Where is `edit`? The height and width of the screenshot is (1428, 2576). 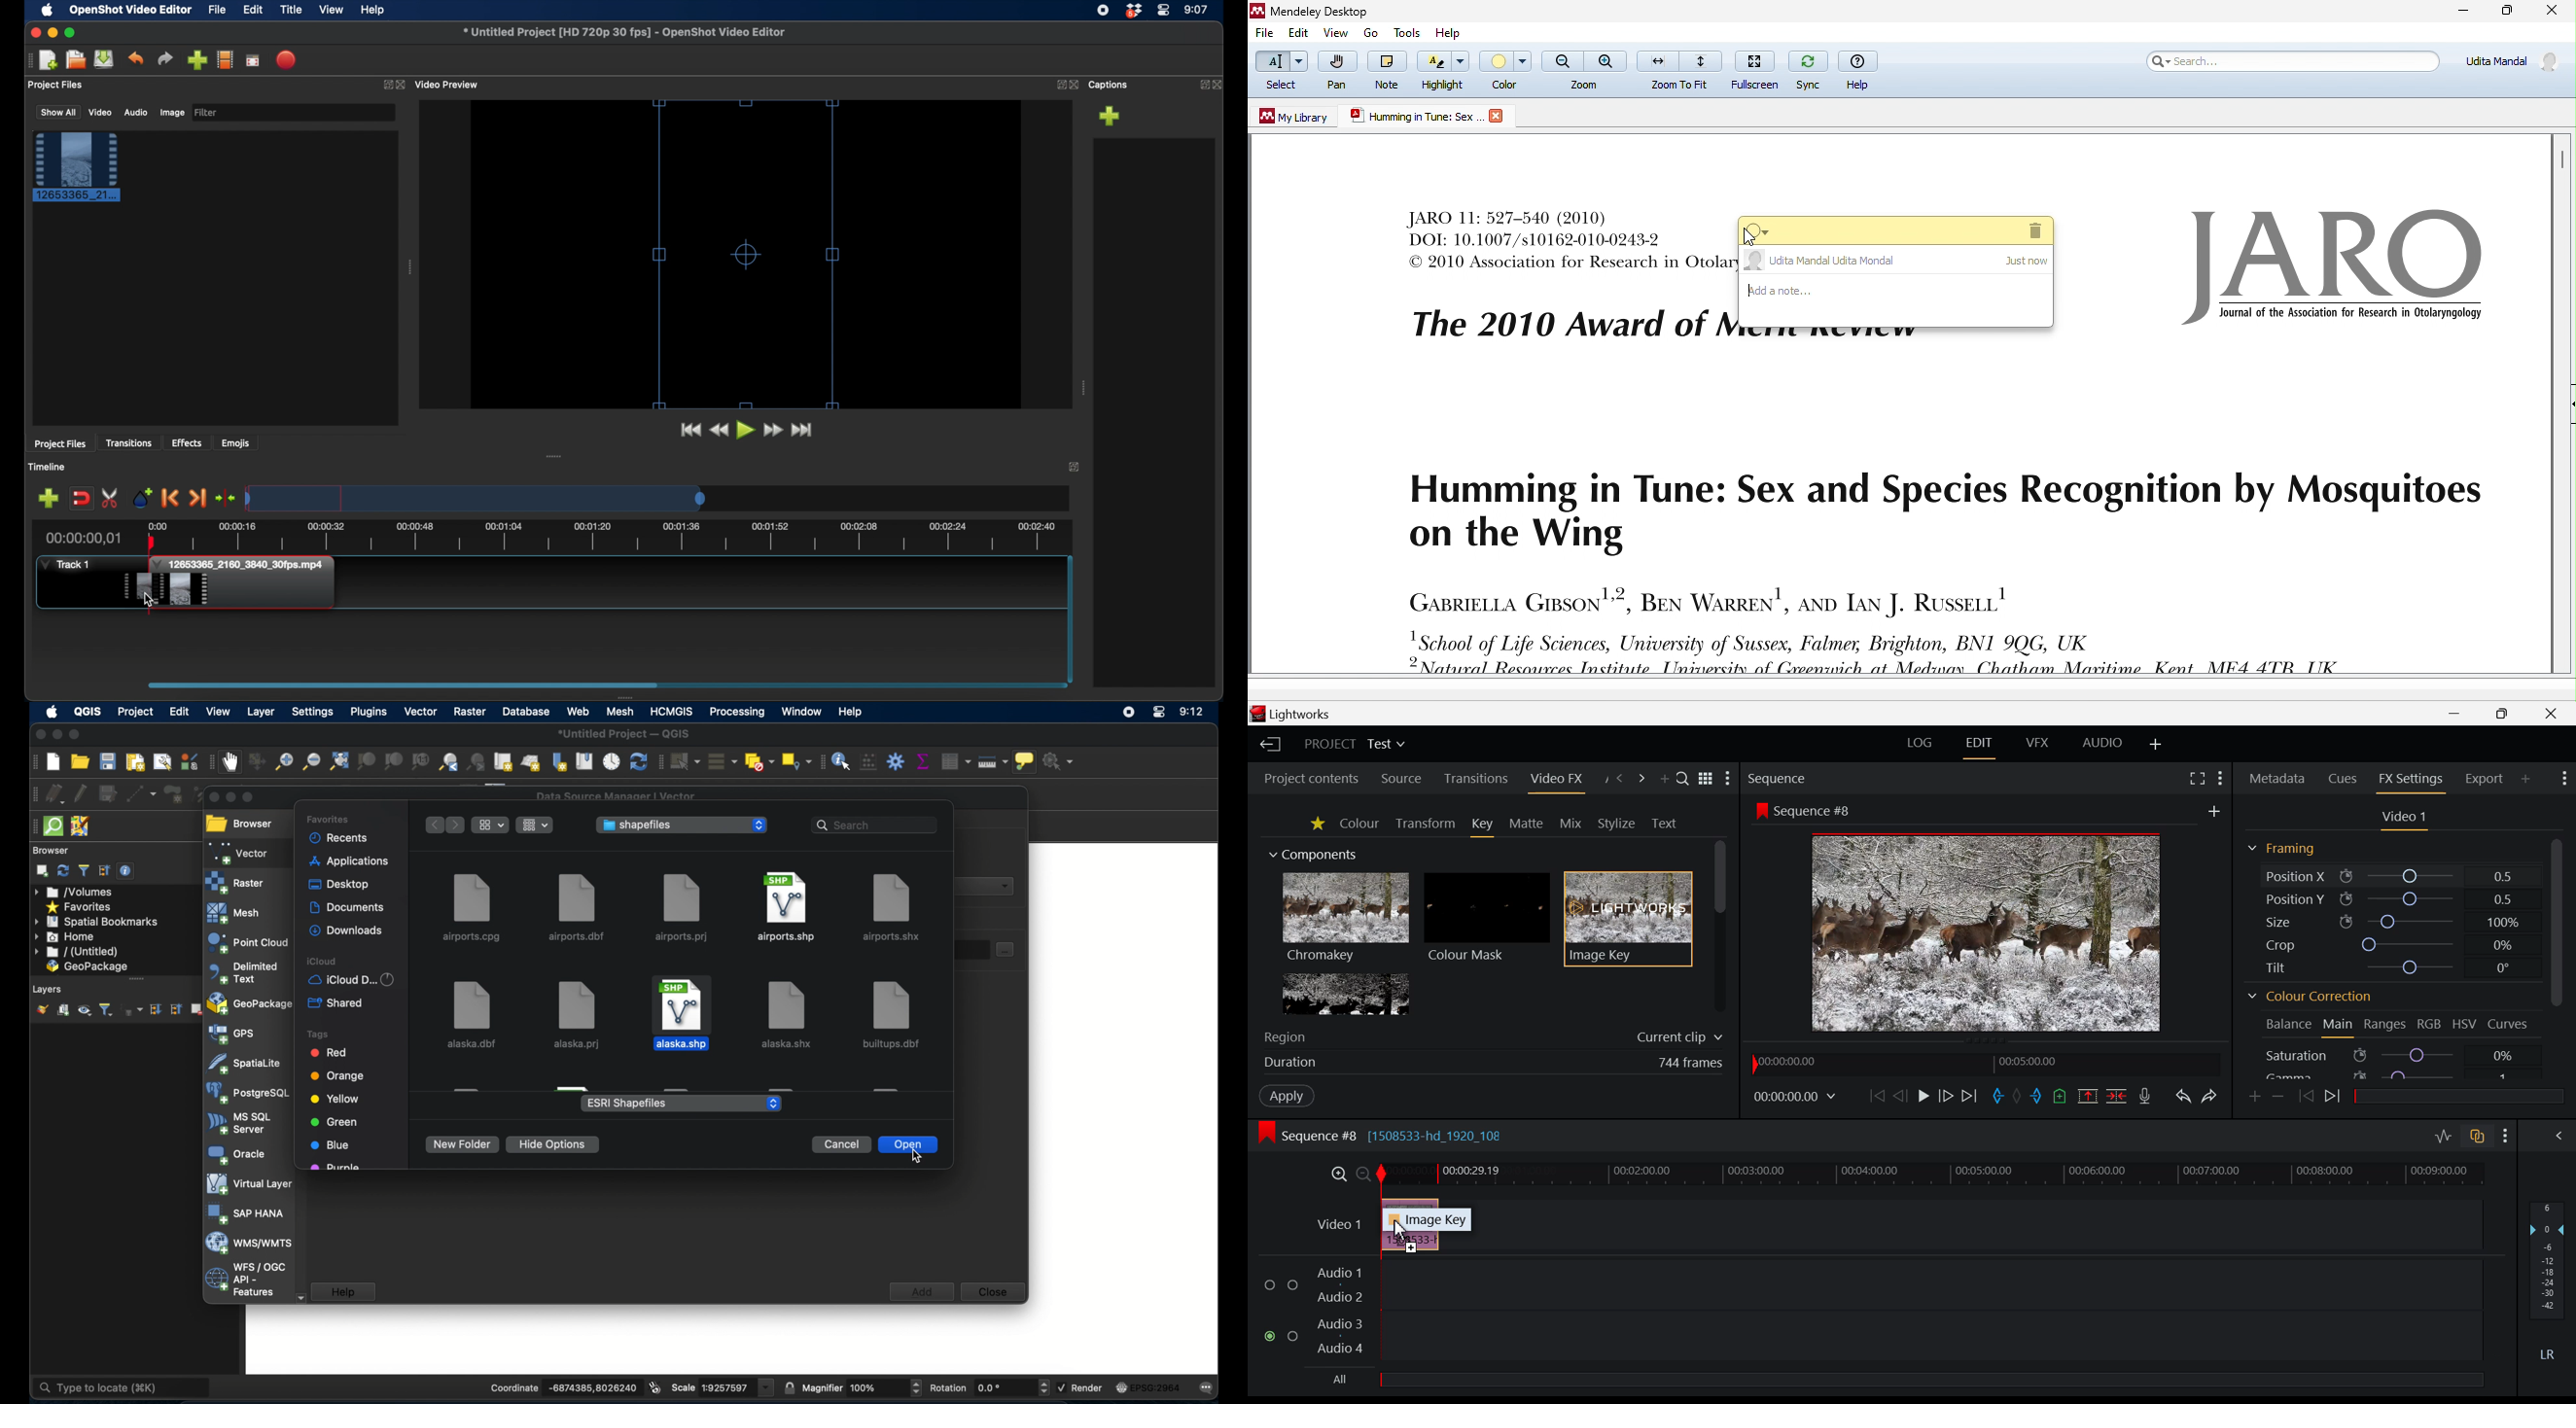
edit is located at coordinates (1304, 32).